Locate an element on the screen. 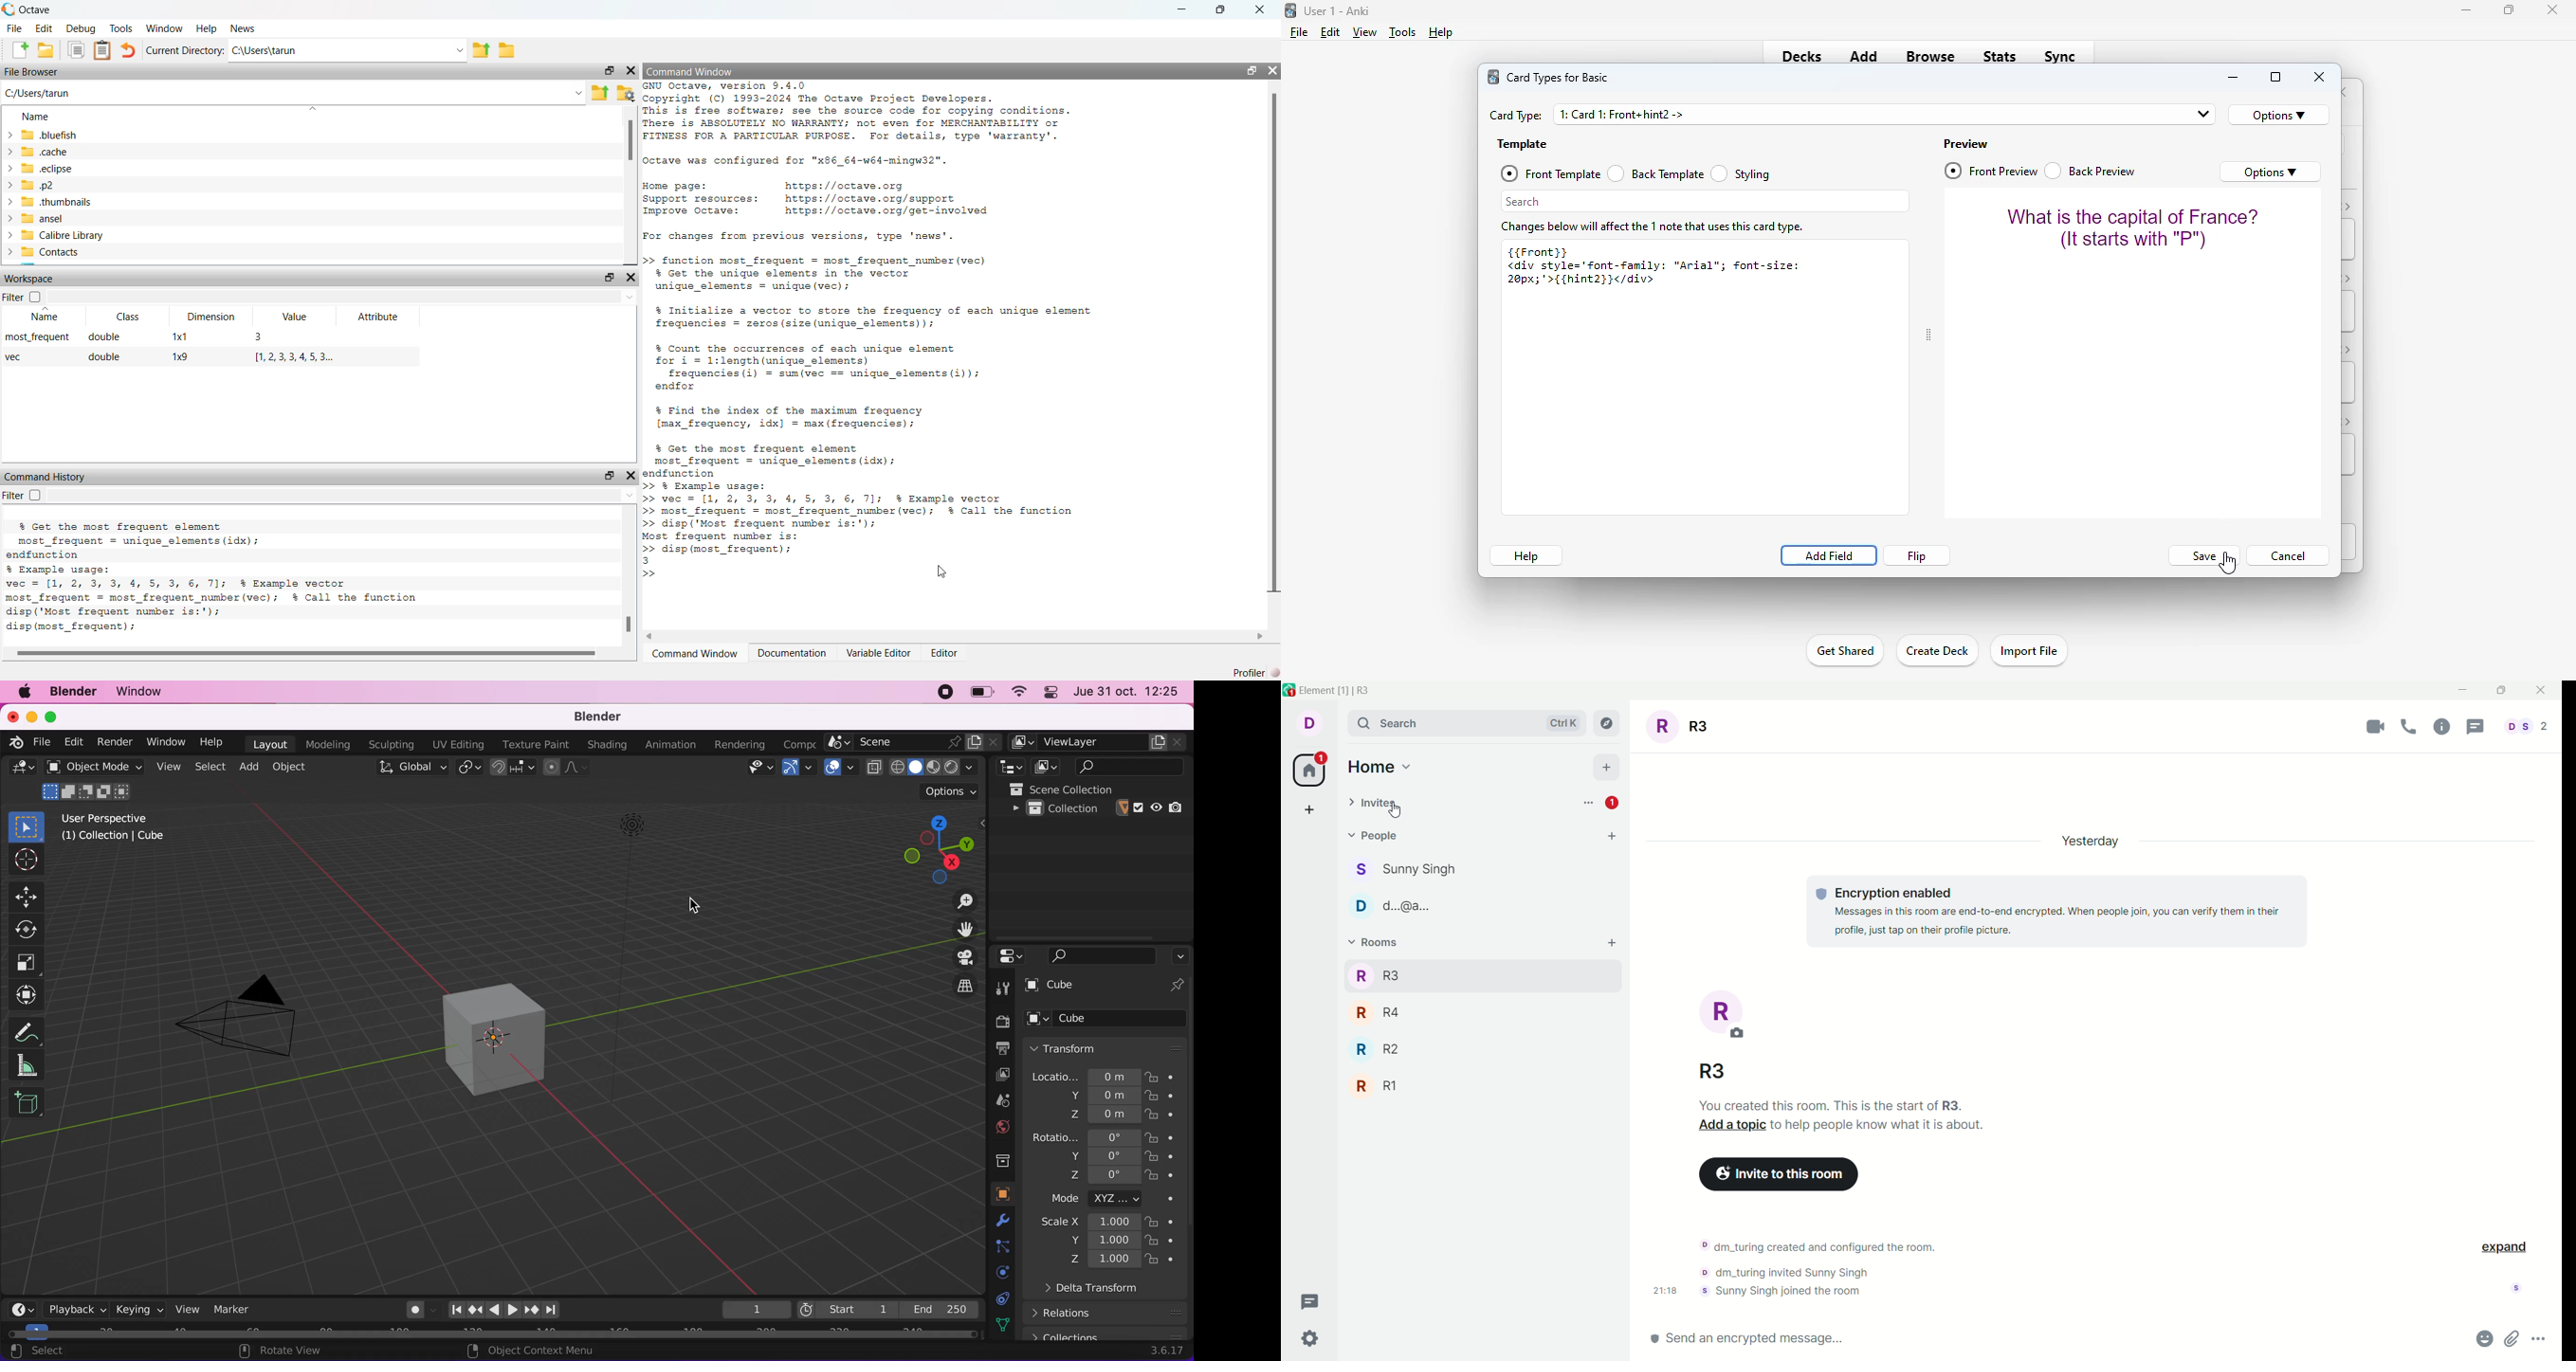  options is located at coordinates (1181, 954).